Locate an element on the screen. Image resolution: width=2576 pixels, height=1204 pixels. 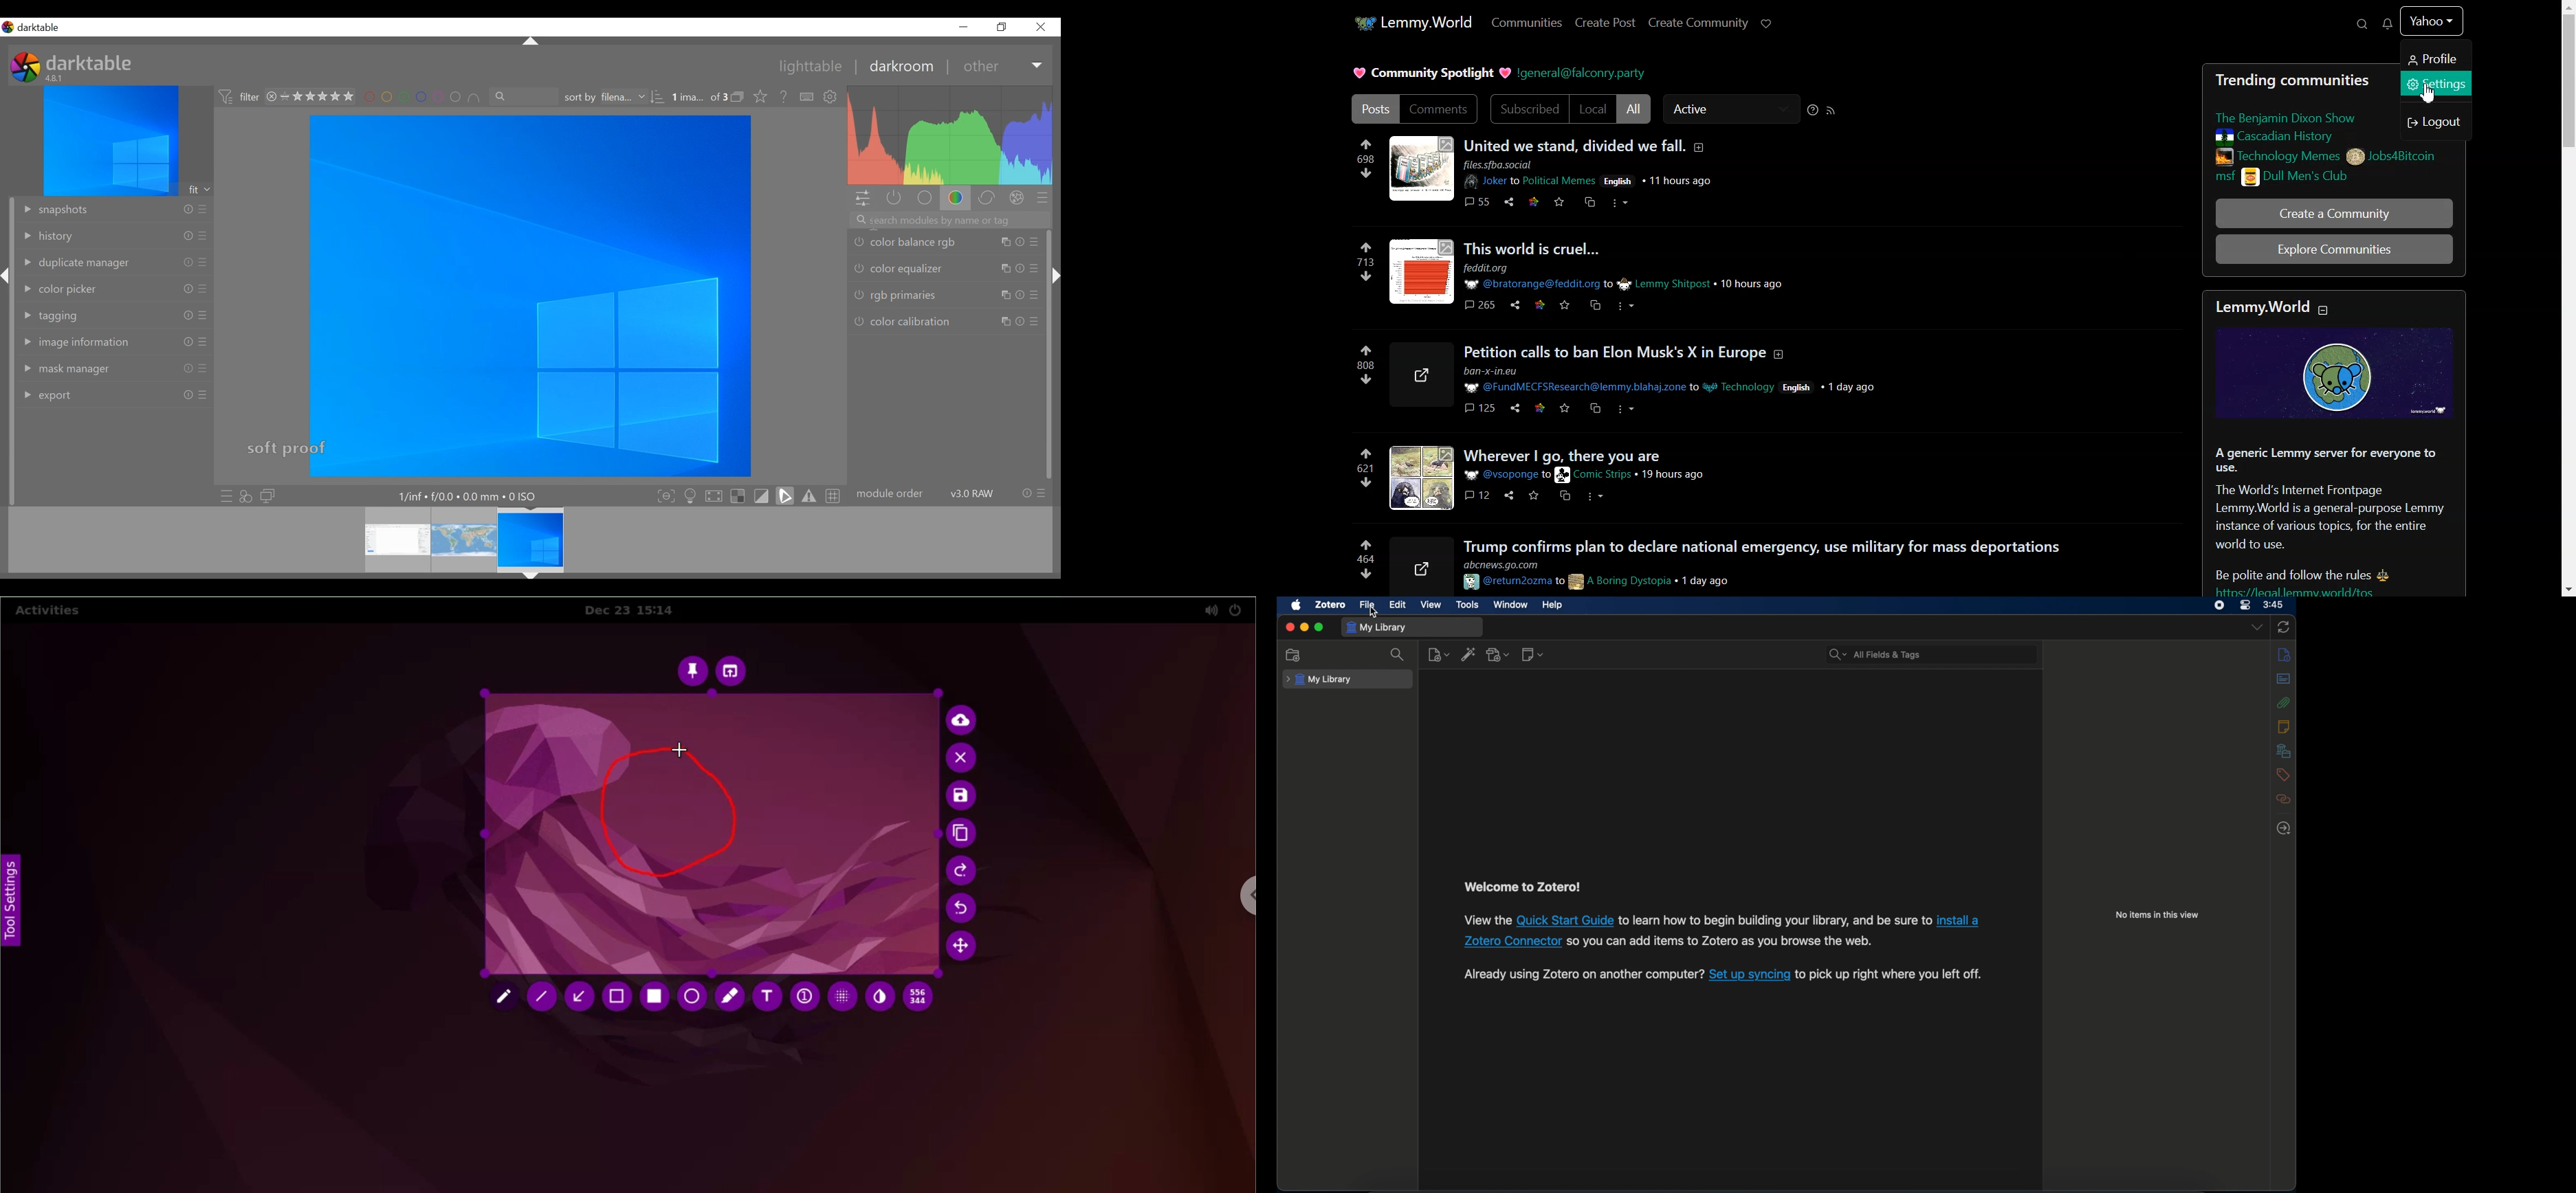
toggle high quality processing is located at coordinates (714, 495).